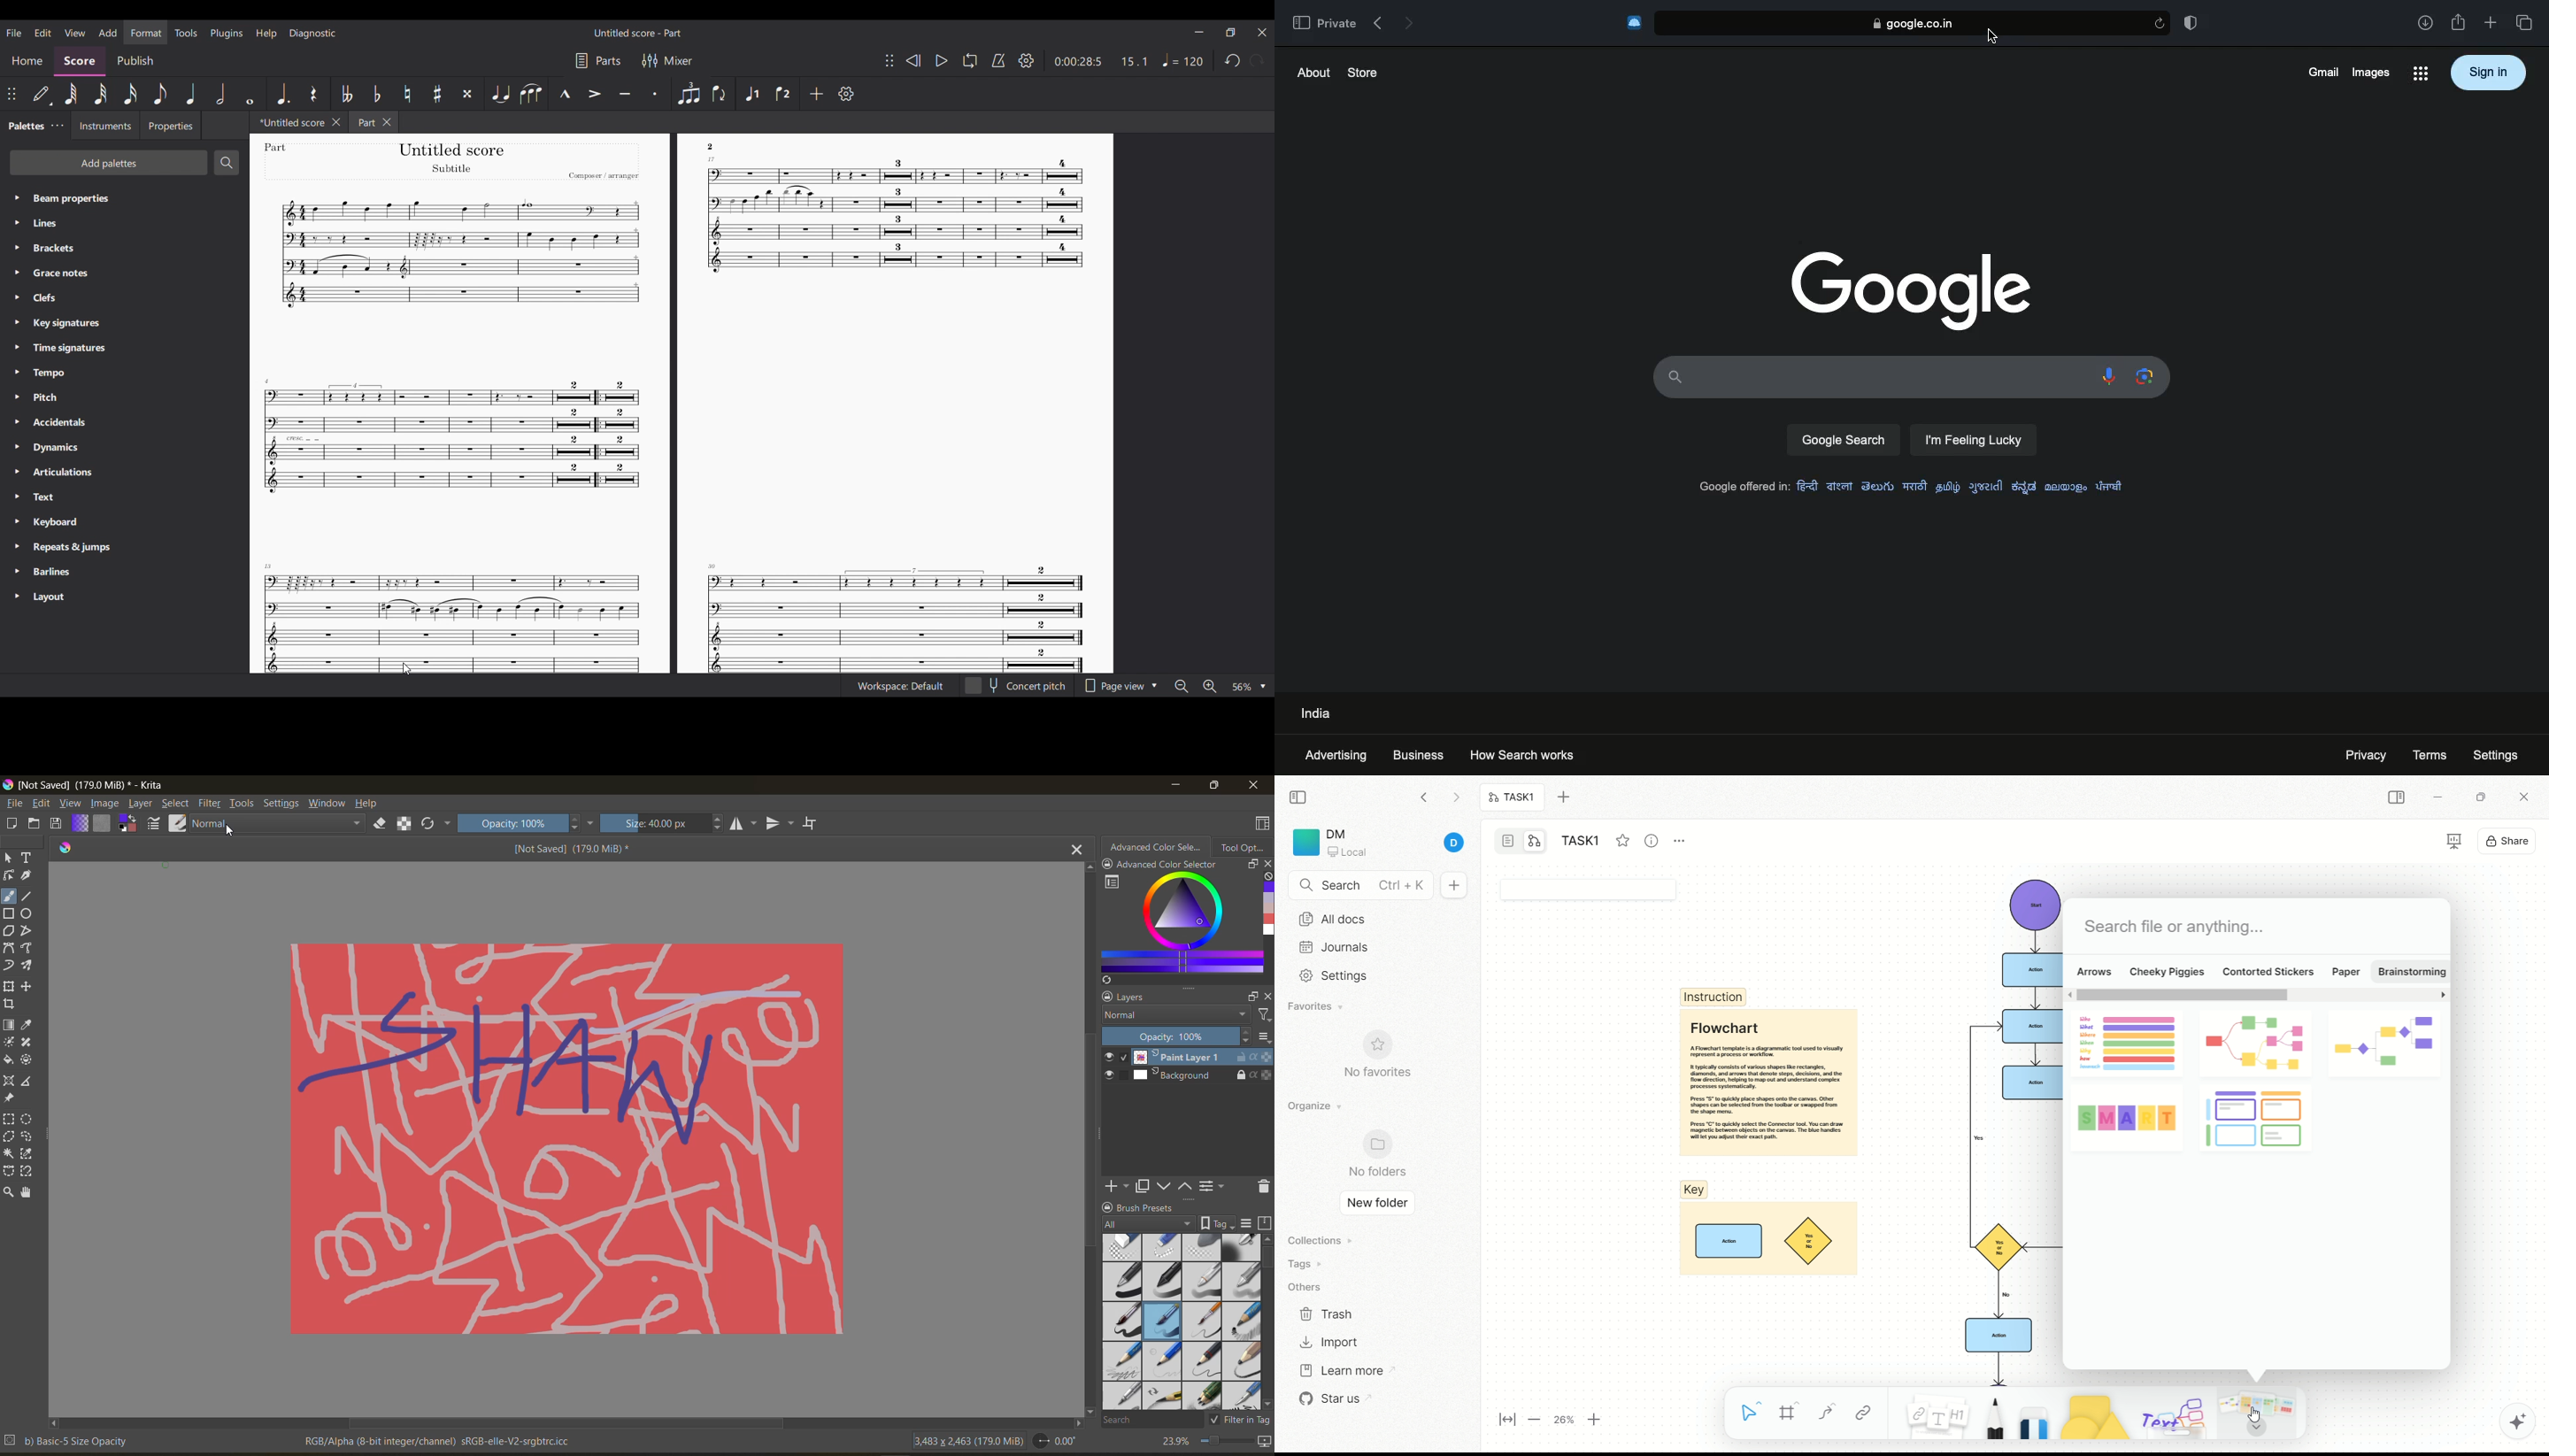 The image size is (2576, 1456). What do you see at coordinates (1115, 1186) in the screenshot?
I see `add` at bounding box center [1115, 1186].